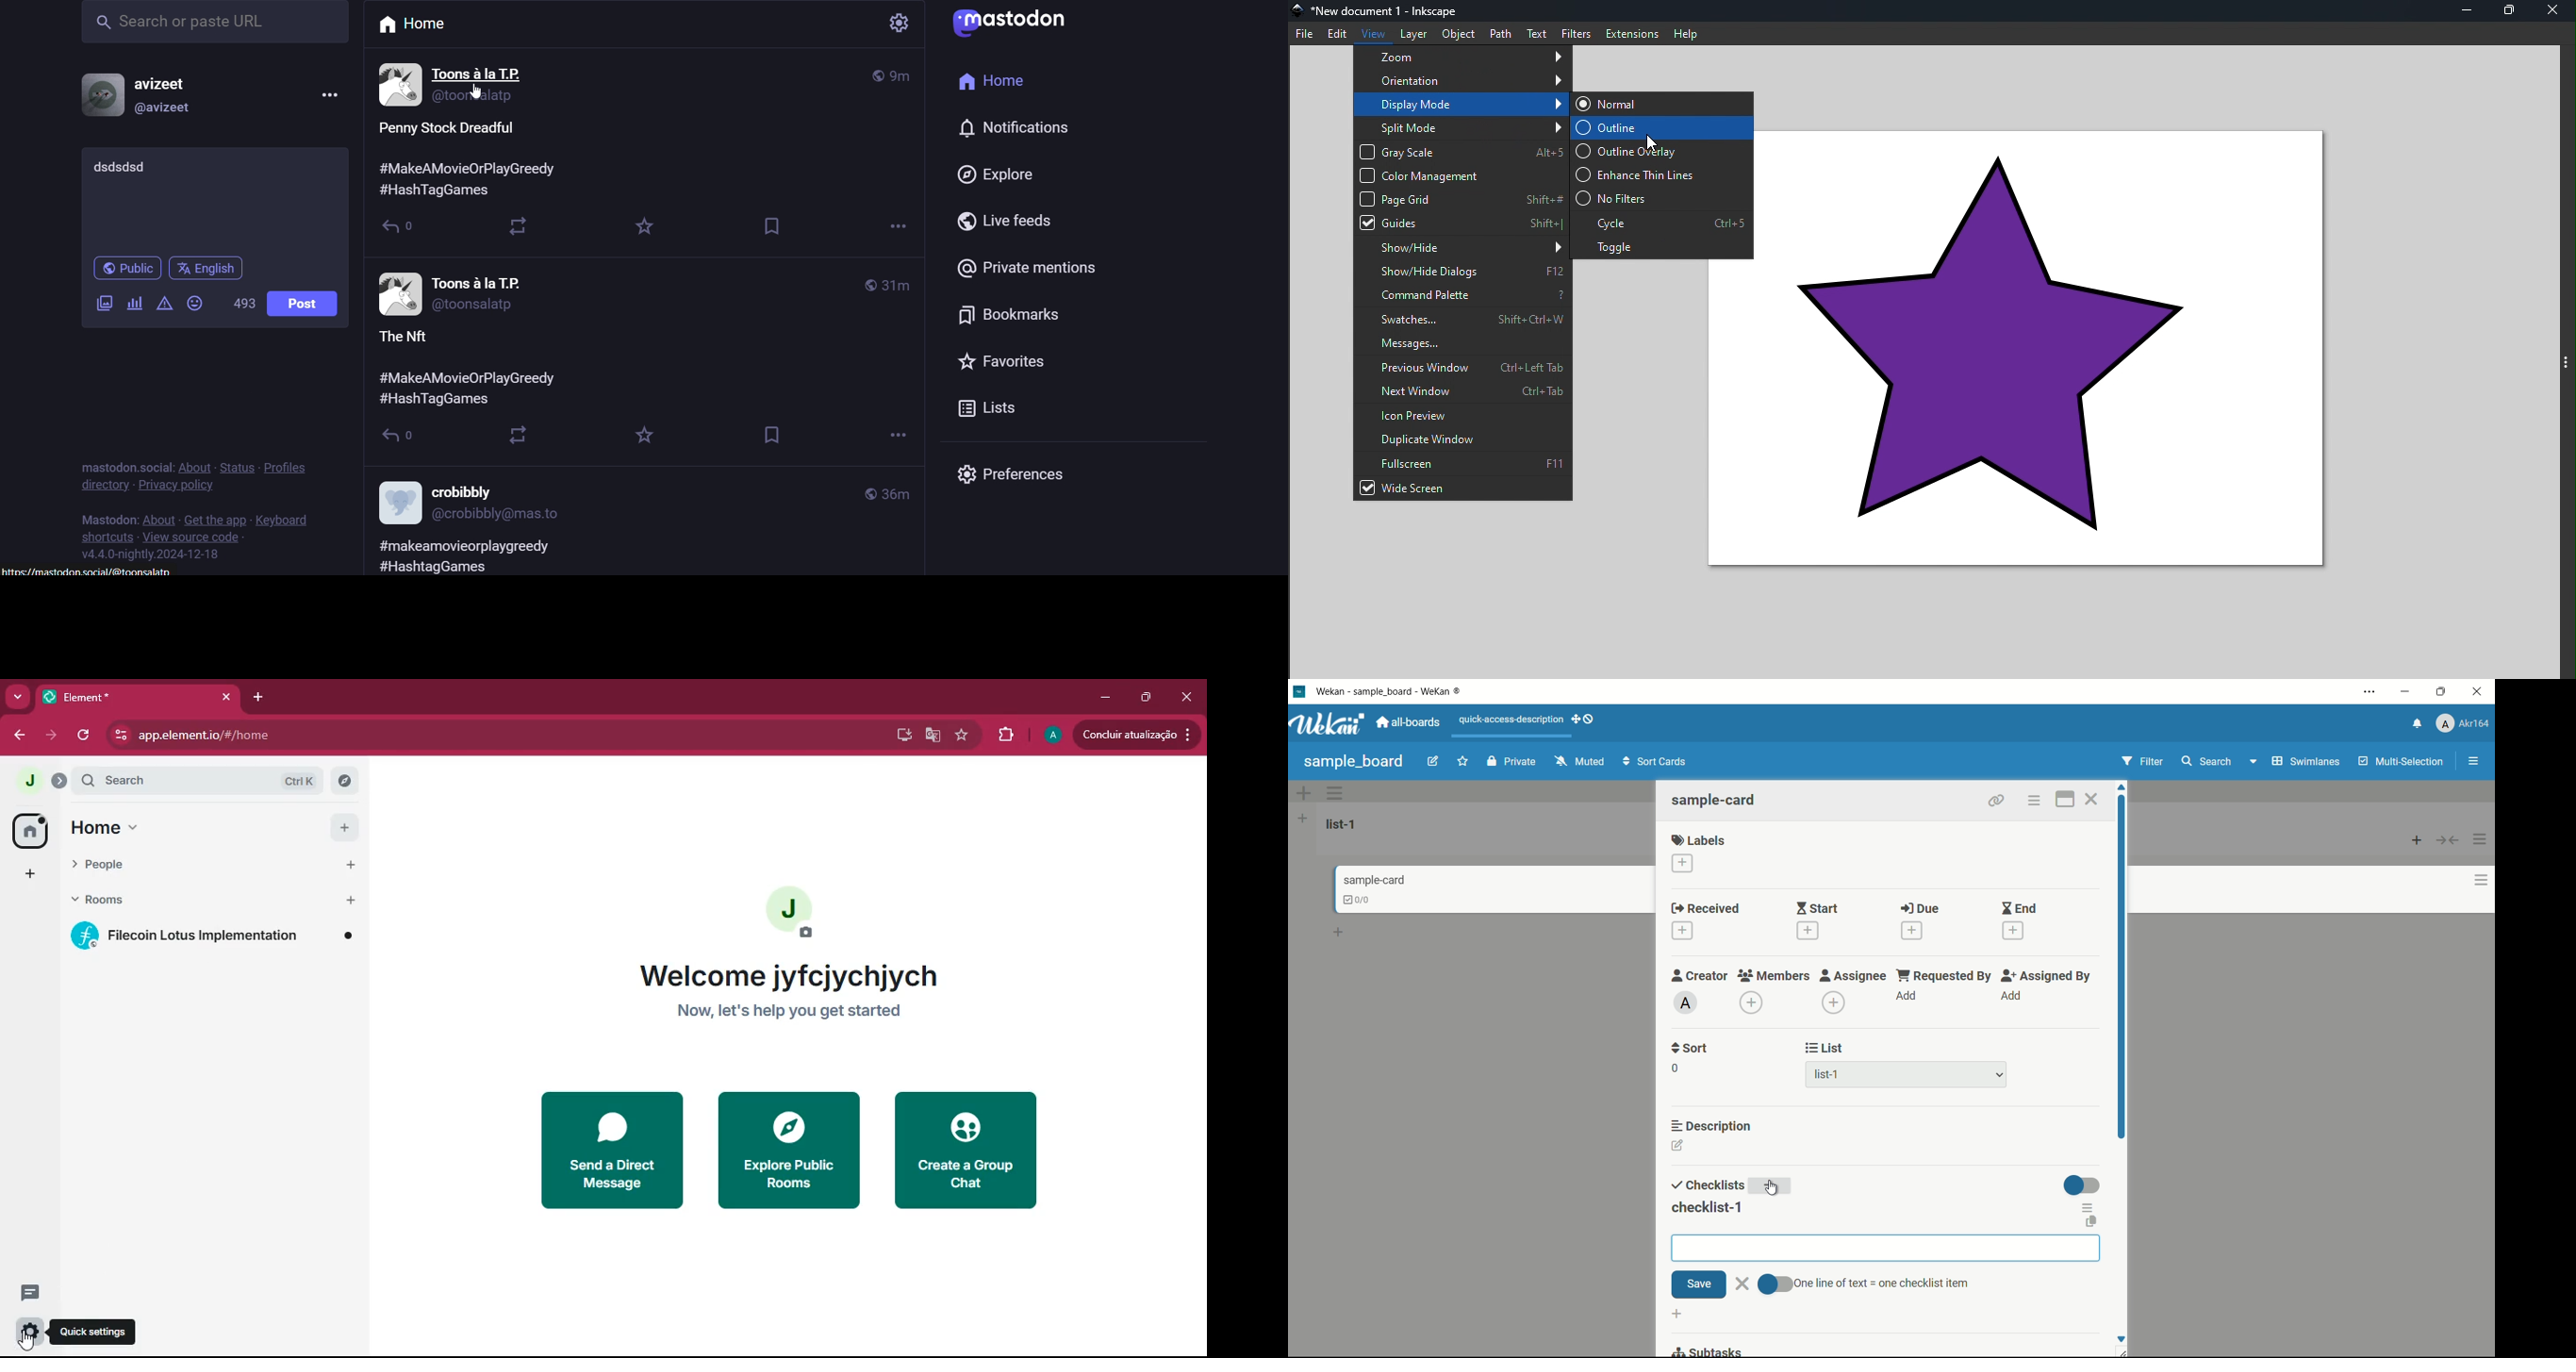 This screenshot has width=2576, height=1372. I want to click on rooms , so click(181, 904).